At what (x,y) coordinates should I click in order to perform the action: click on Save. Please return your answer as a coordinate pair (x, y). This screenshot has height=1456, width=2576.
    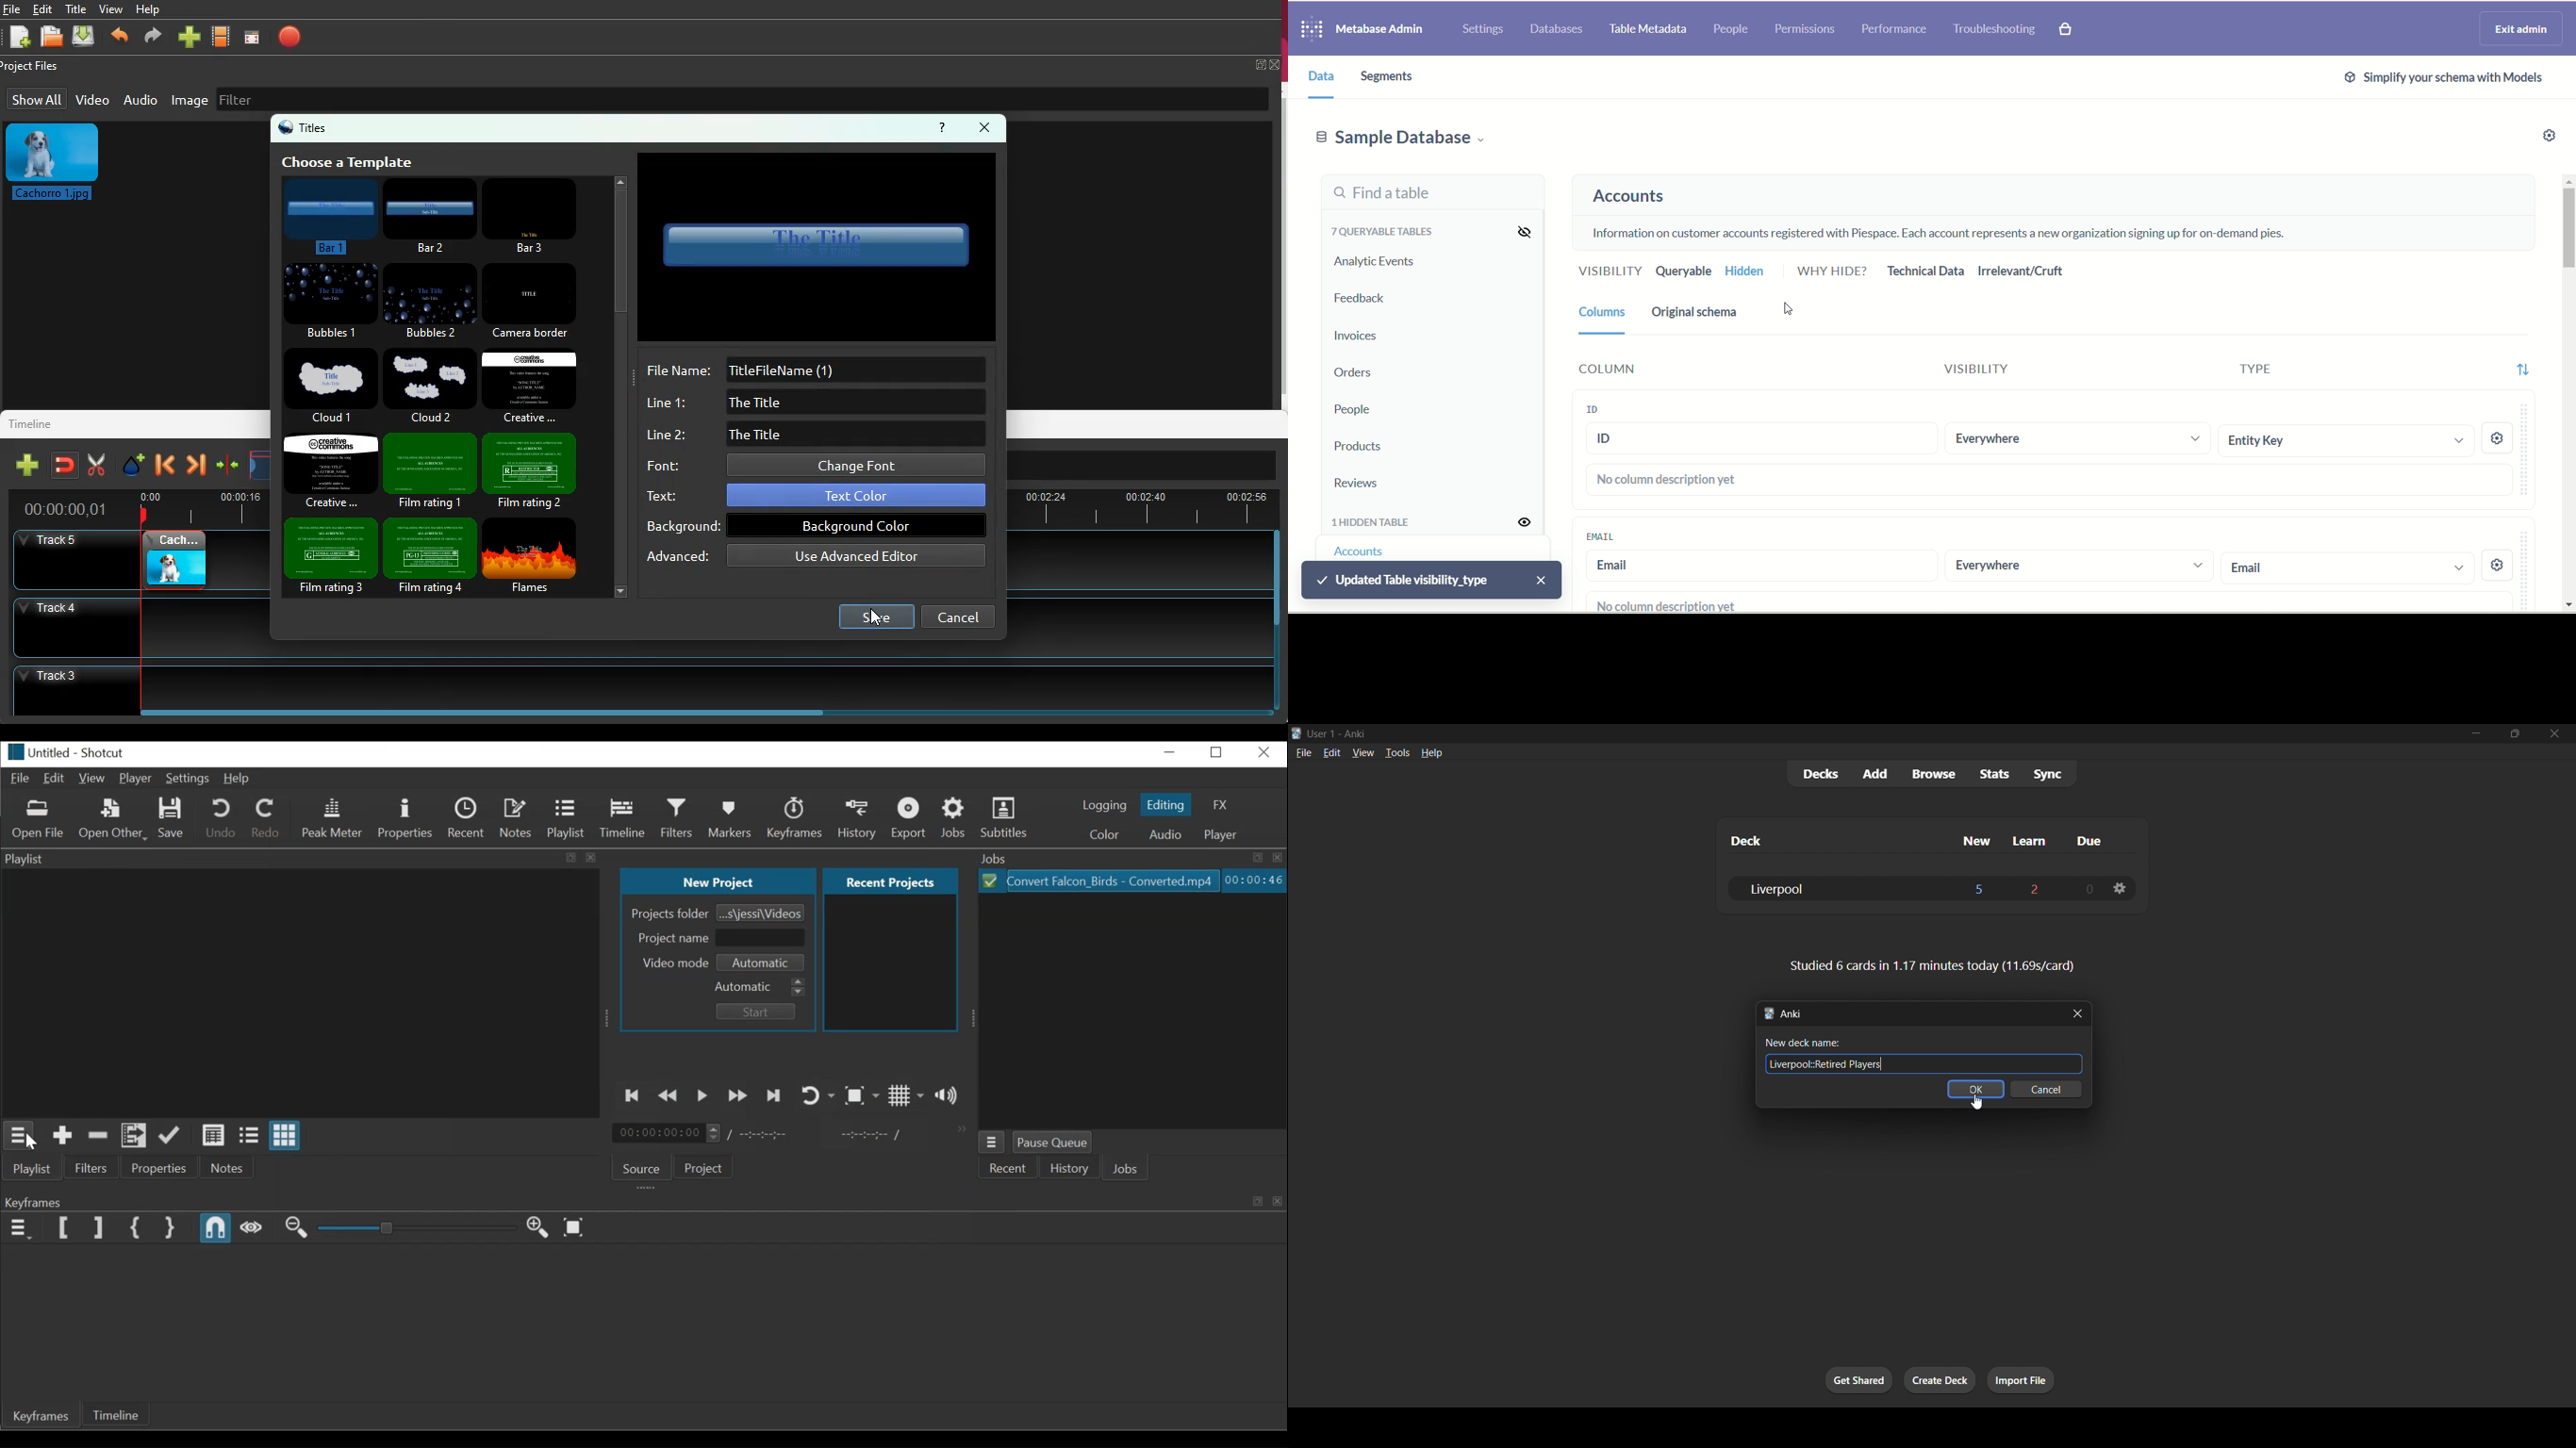
    Looking at the image, I should click on (172, 819).